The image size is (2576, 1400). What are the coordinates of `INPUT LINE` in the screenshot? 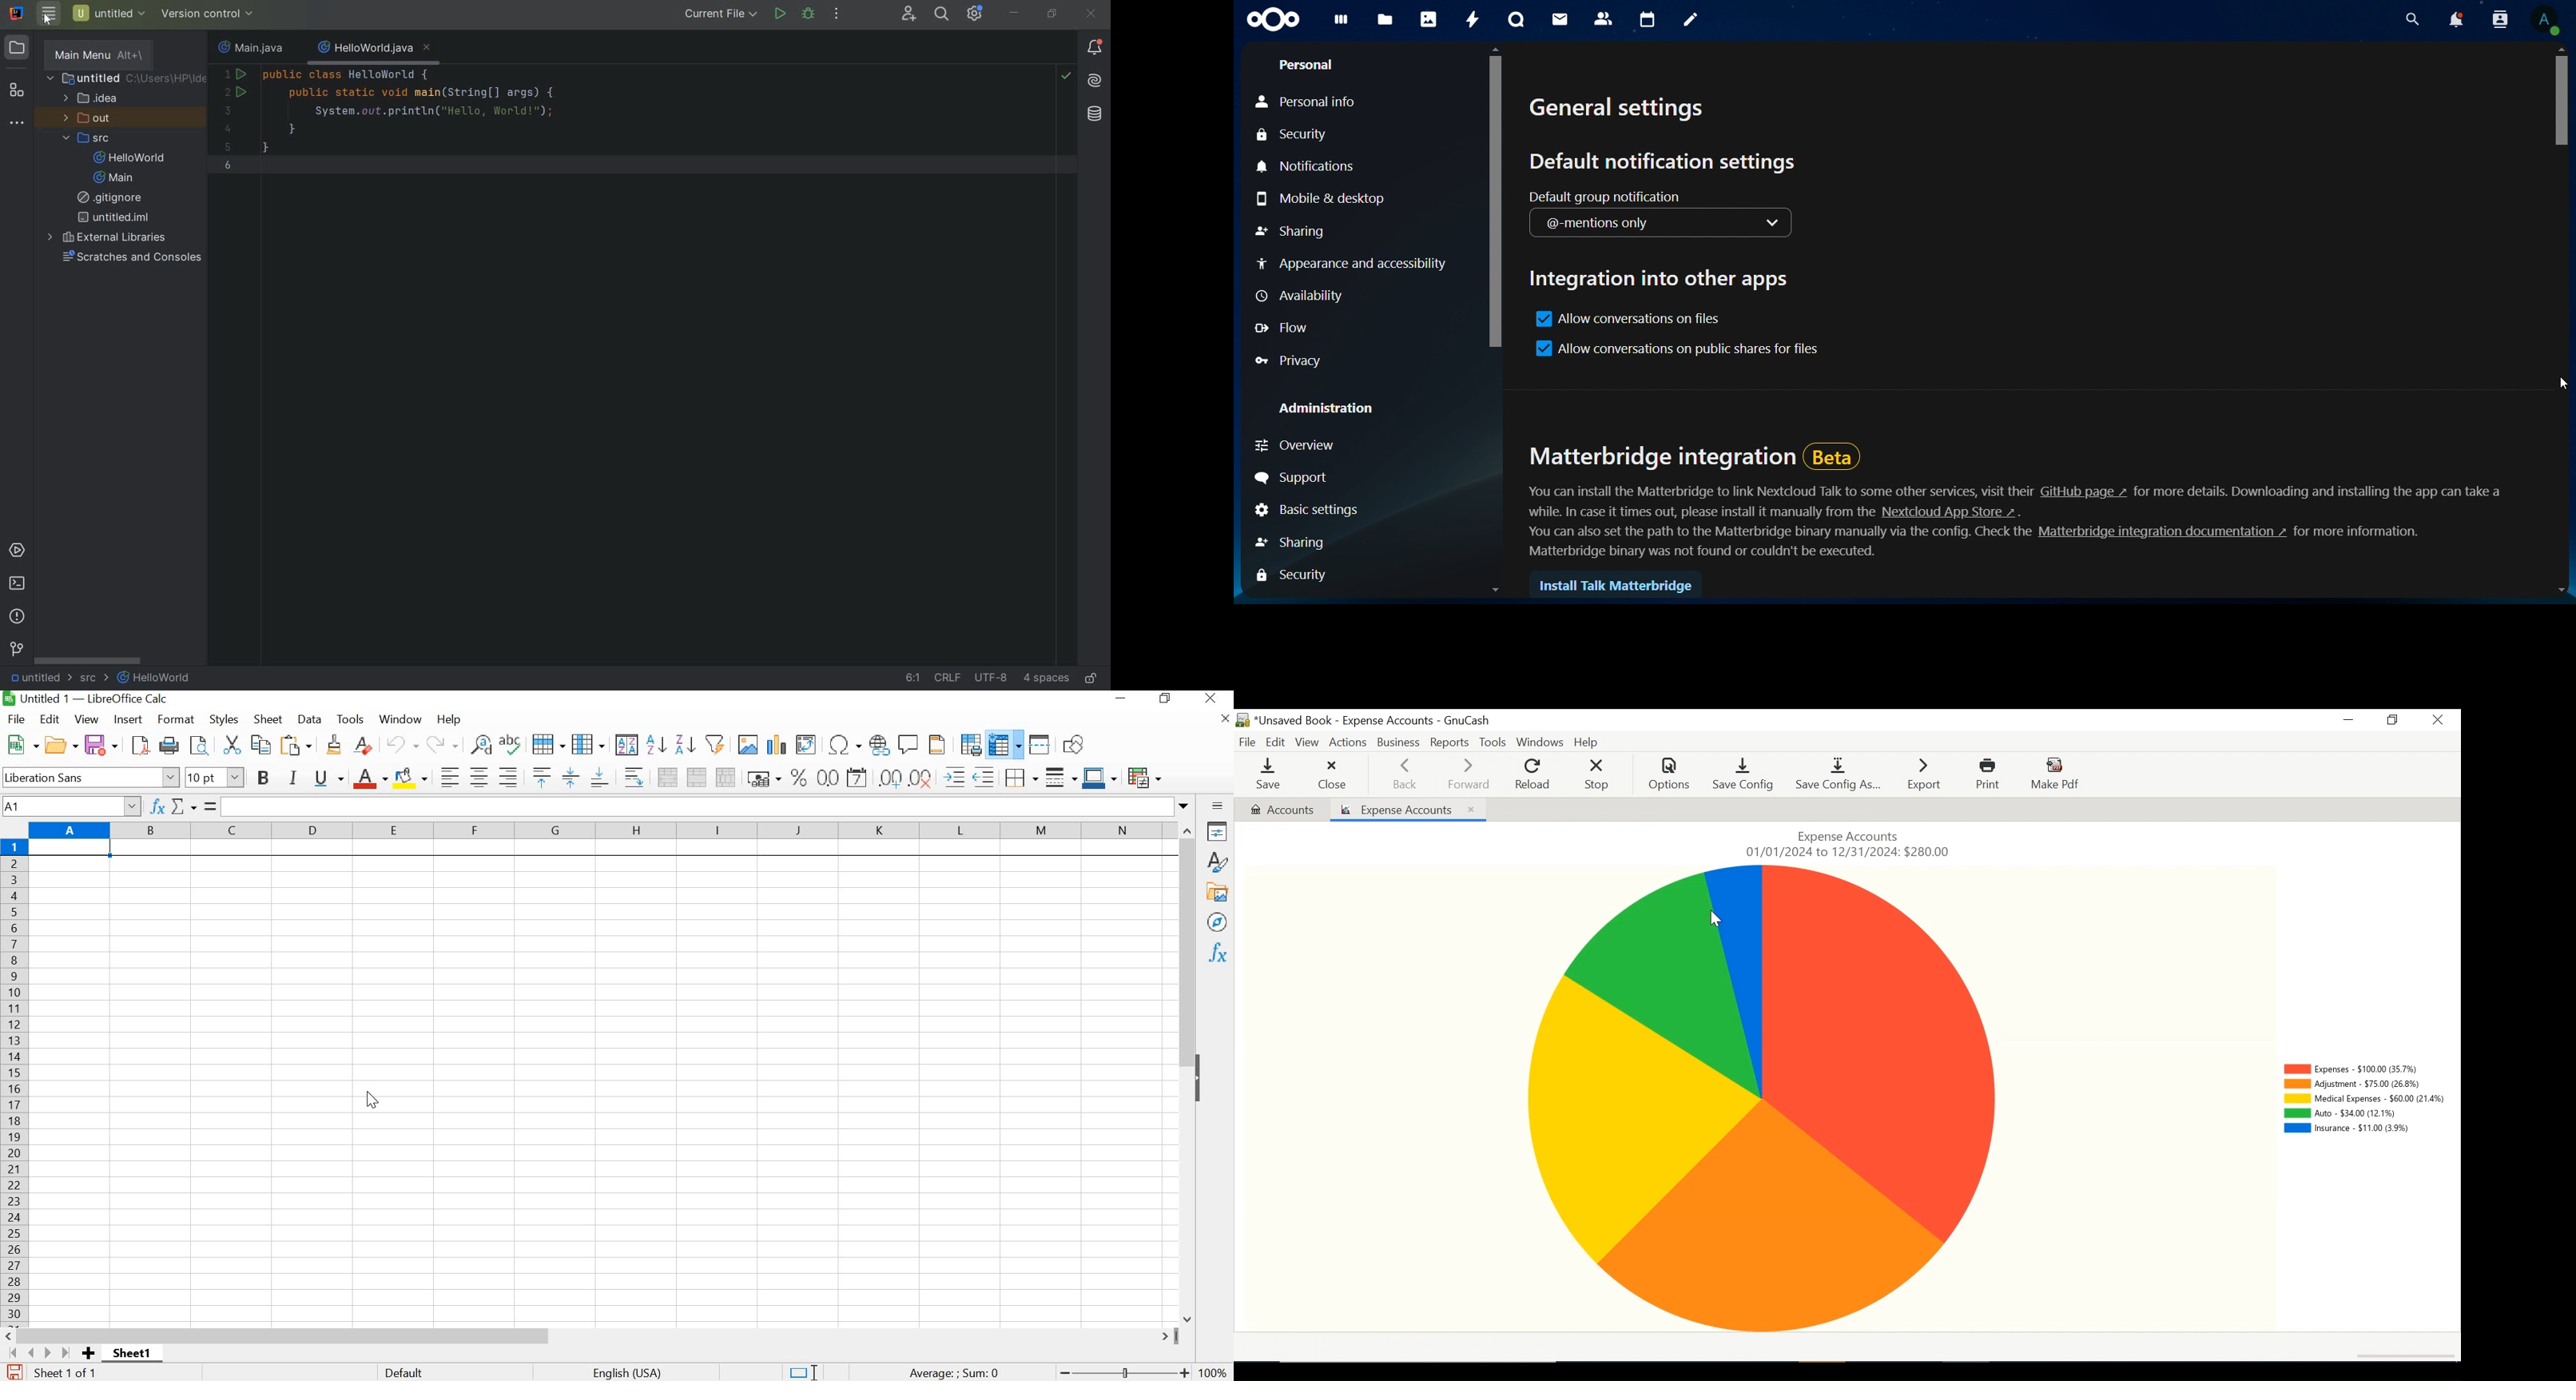 It's located at (709, 806).